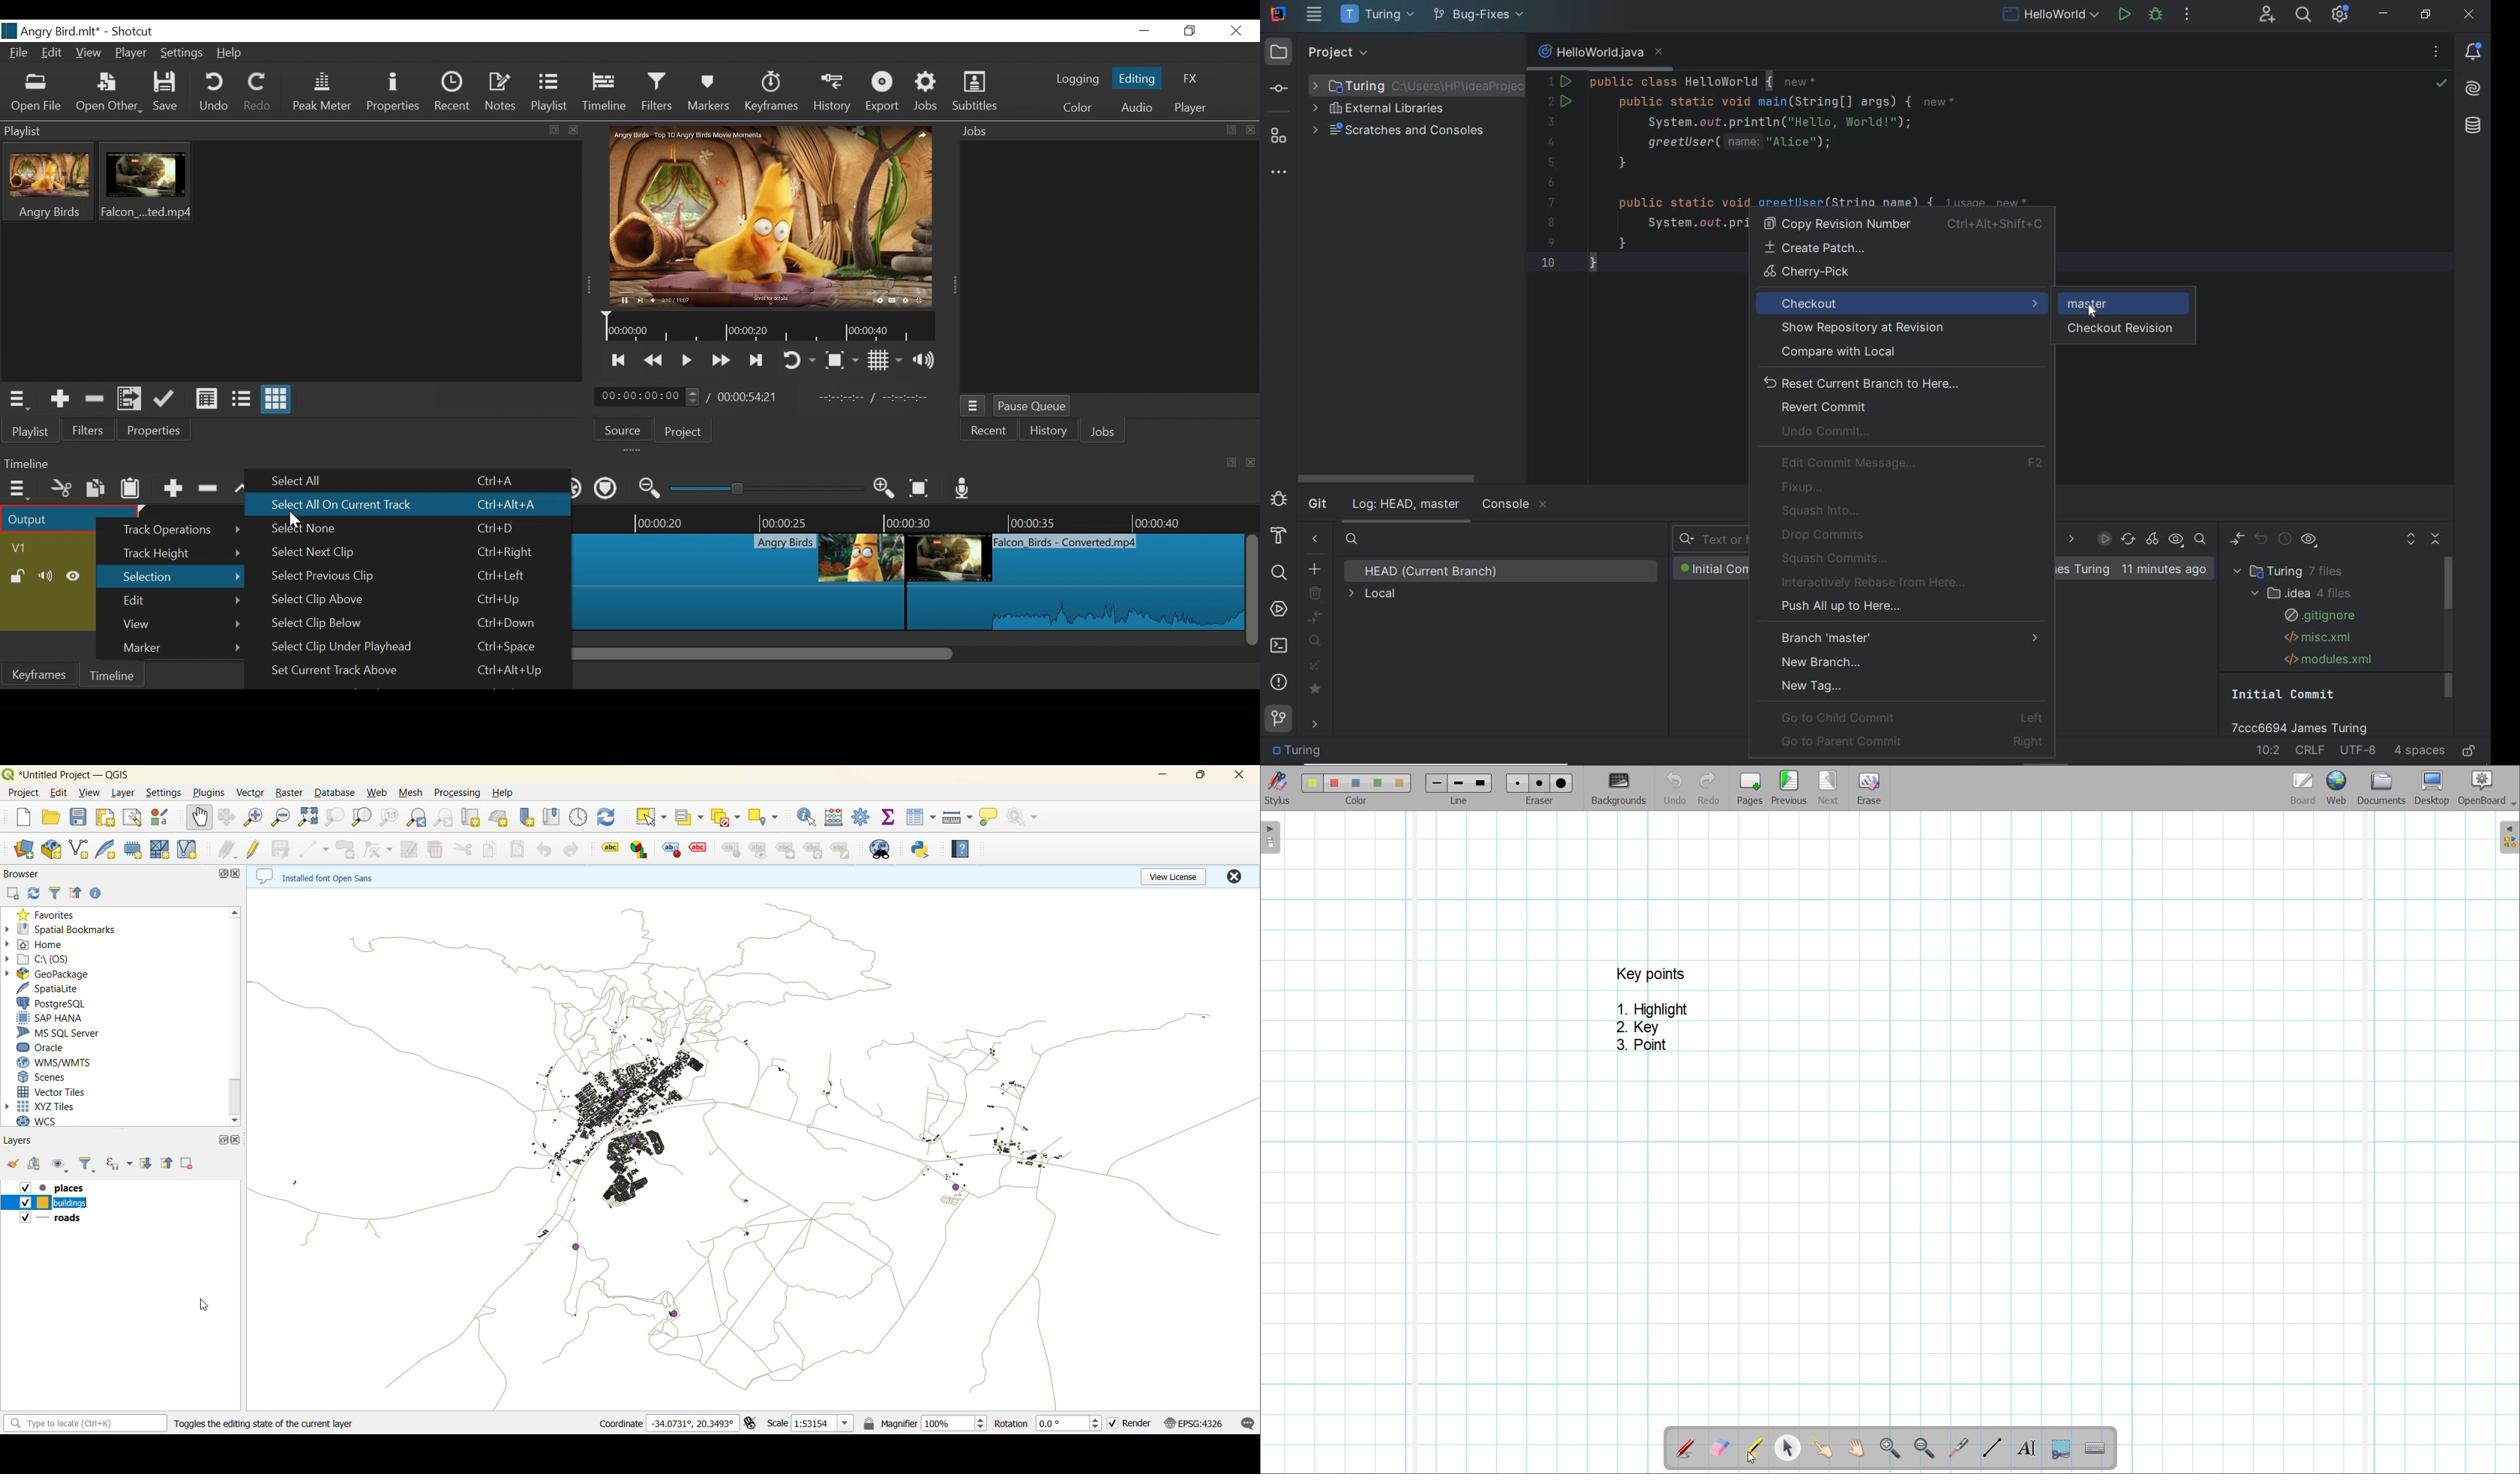 This screenshot has width=2520, height=1484. Describe the element at coordinates (604, 488) in the screenshot. I see `Ripple markers` at that location.